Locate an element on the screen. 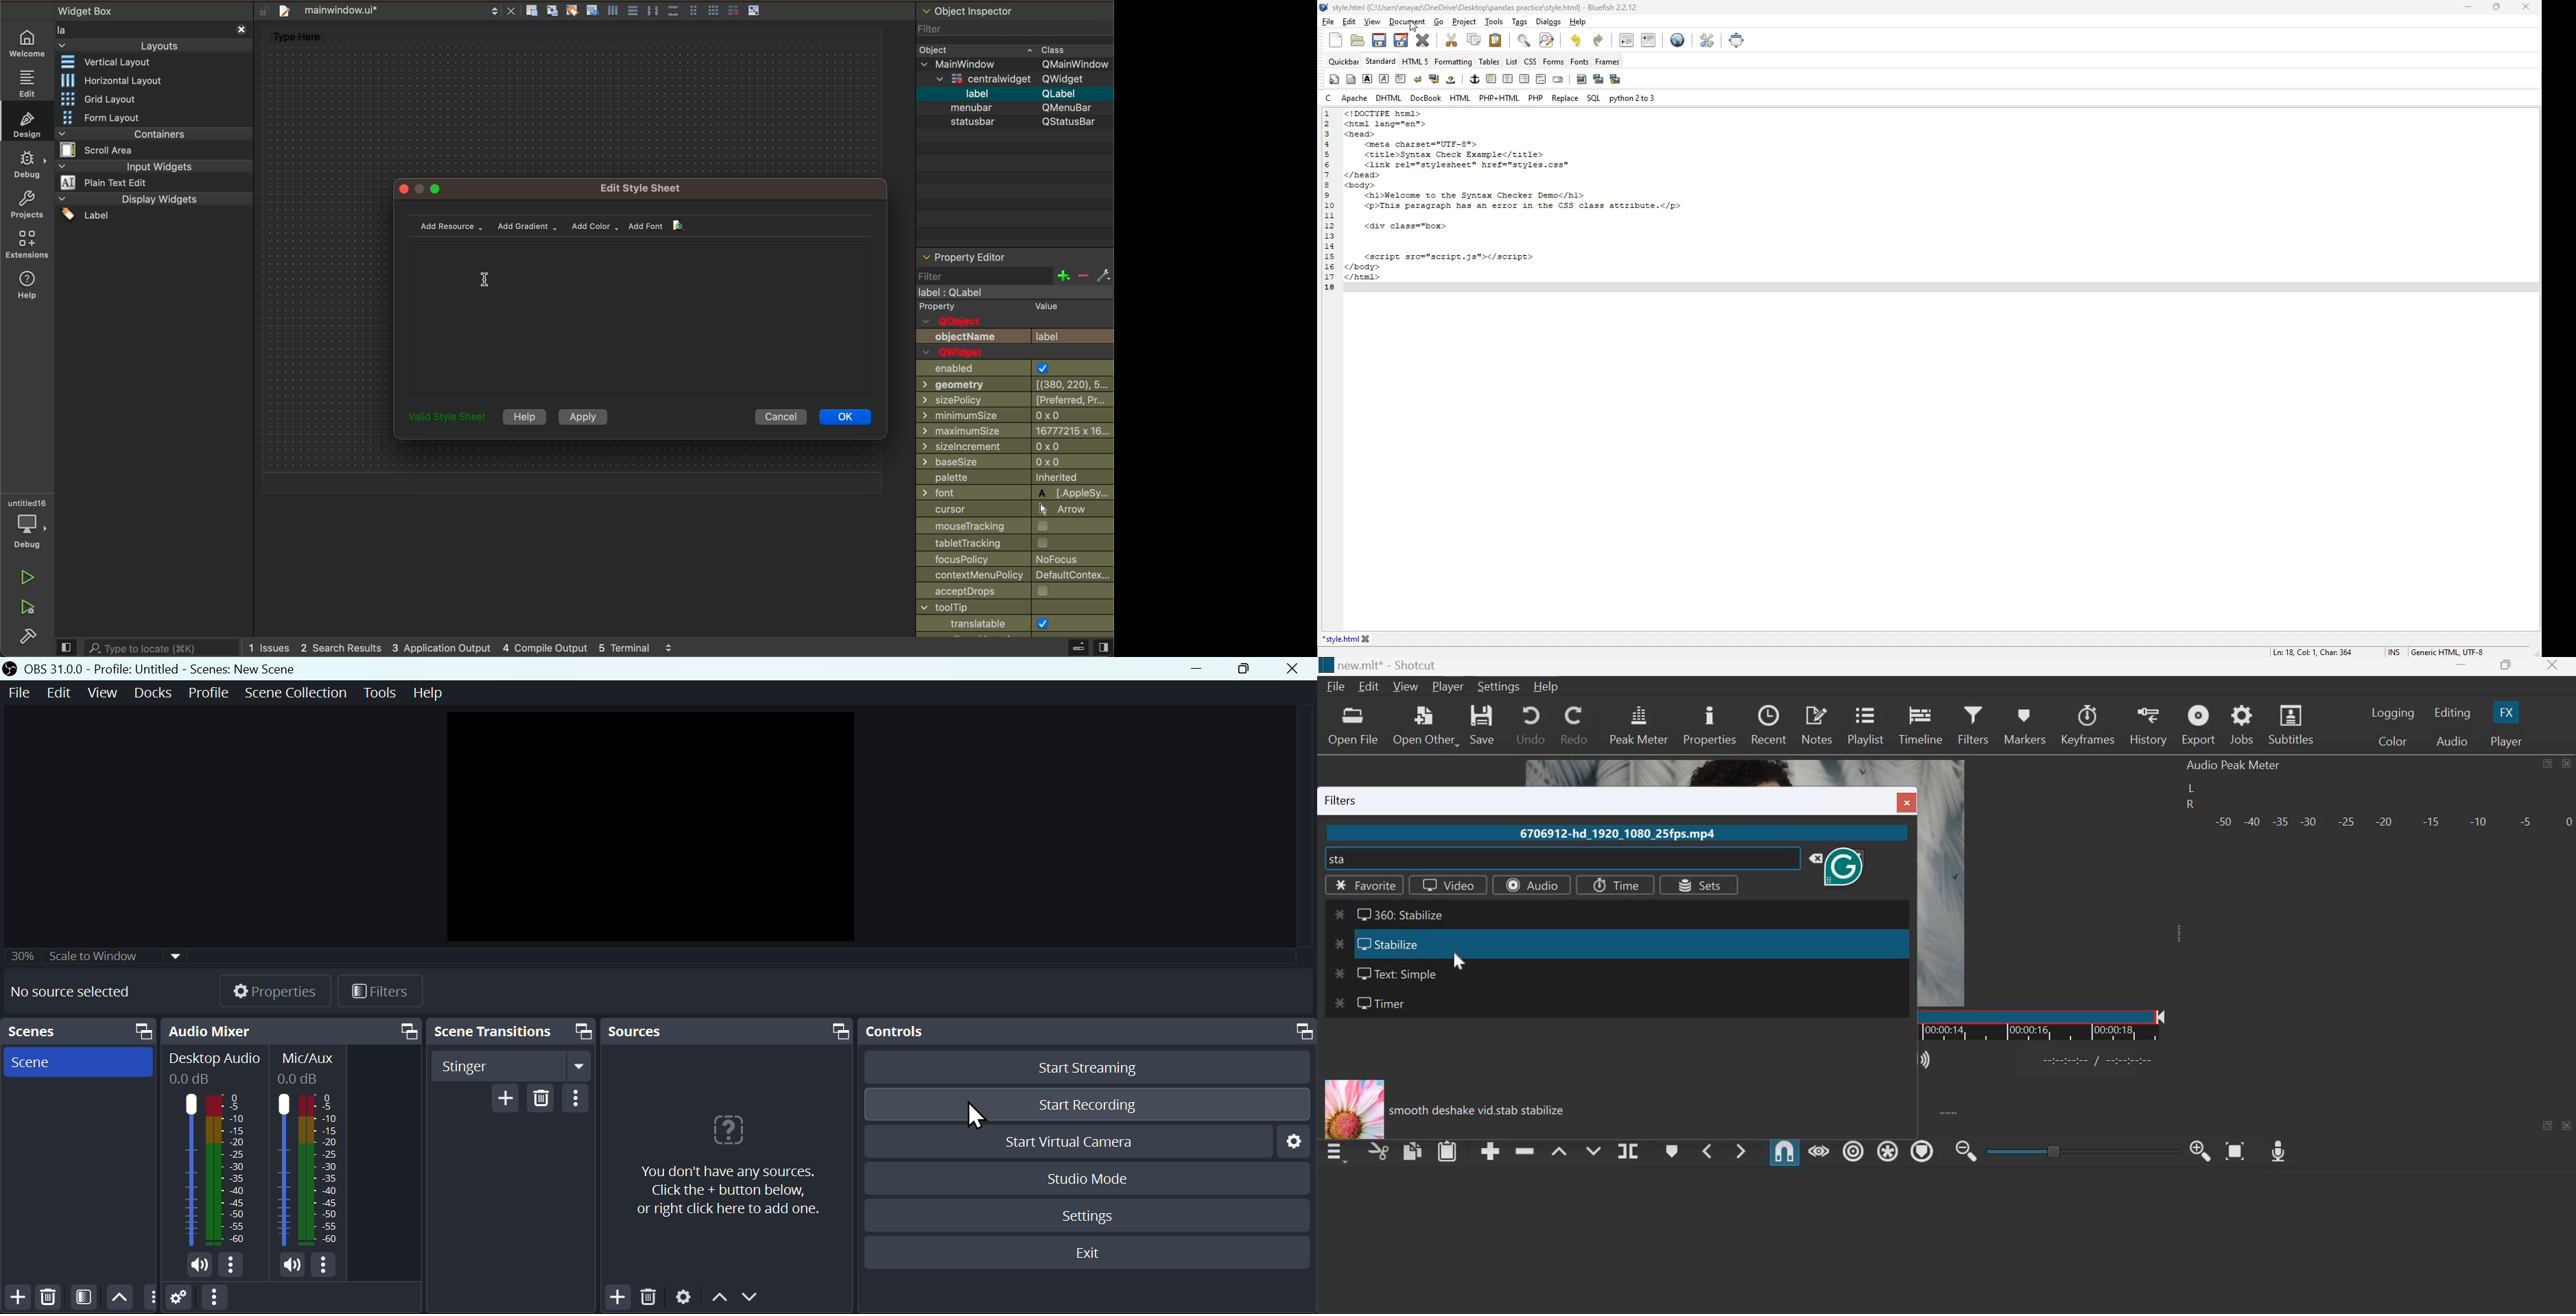 The height and width of the screenshot is (1316, 2576). Edit Style Sheet is located at coordinates (646, 188).